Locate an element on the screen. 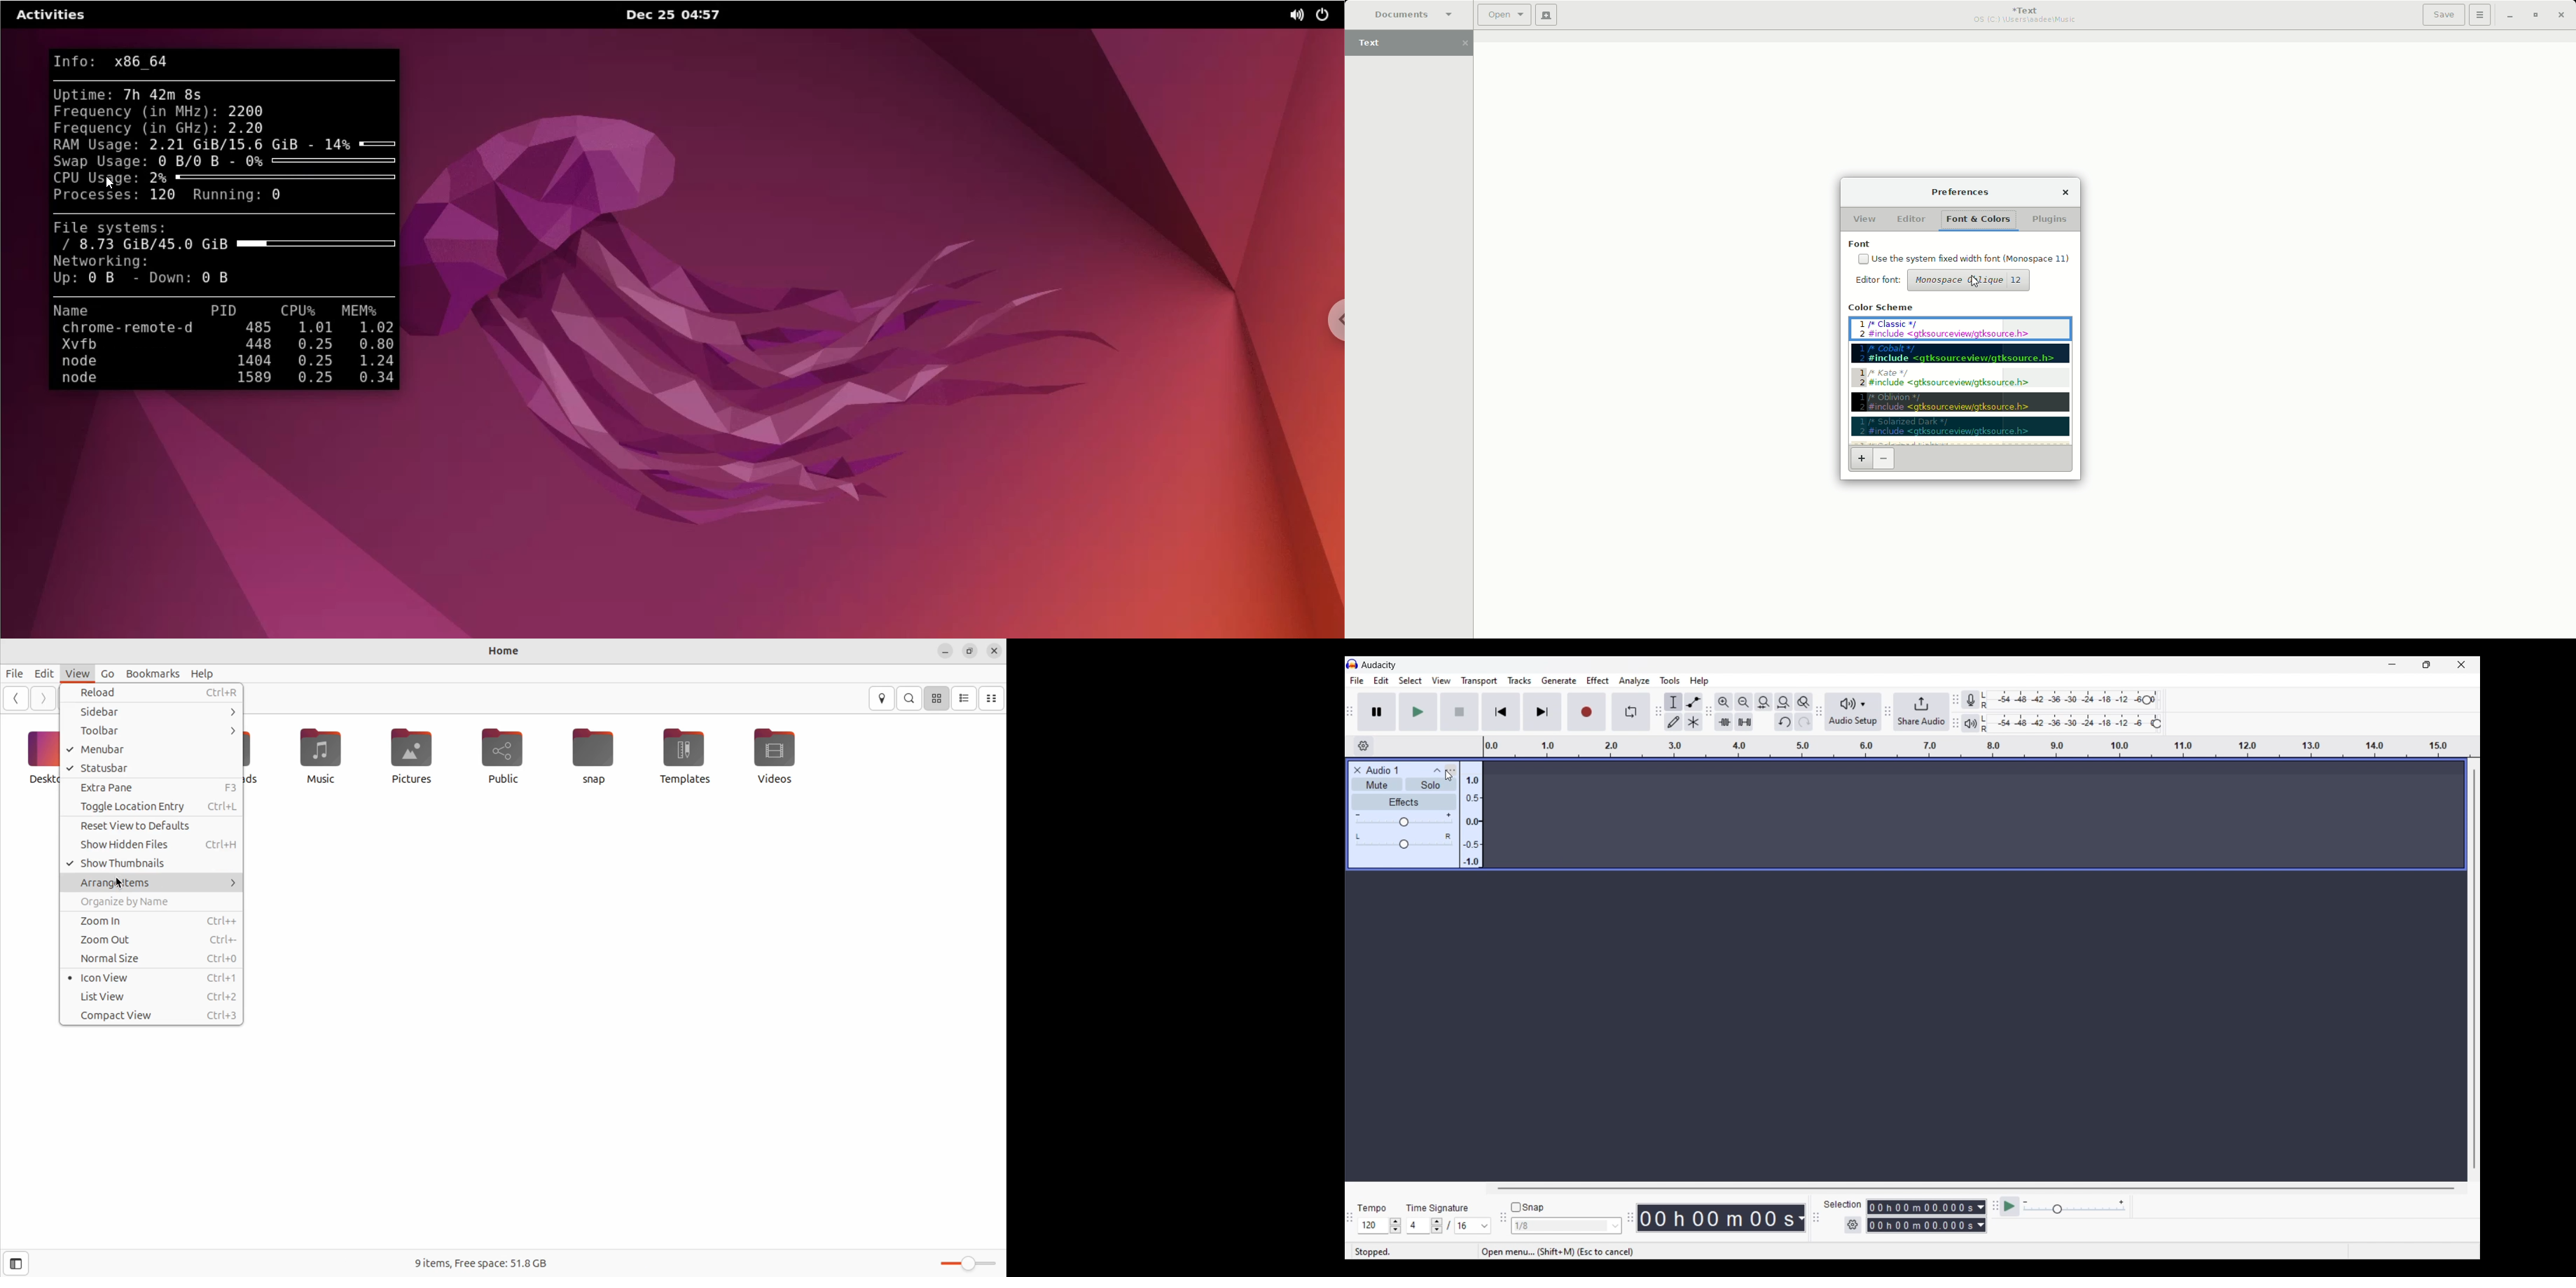 The image size is (2576, 1288). Undo is located at coordinates (1784, 722).